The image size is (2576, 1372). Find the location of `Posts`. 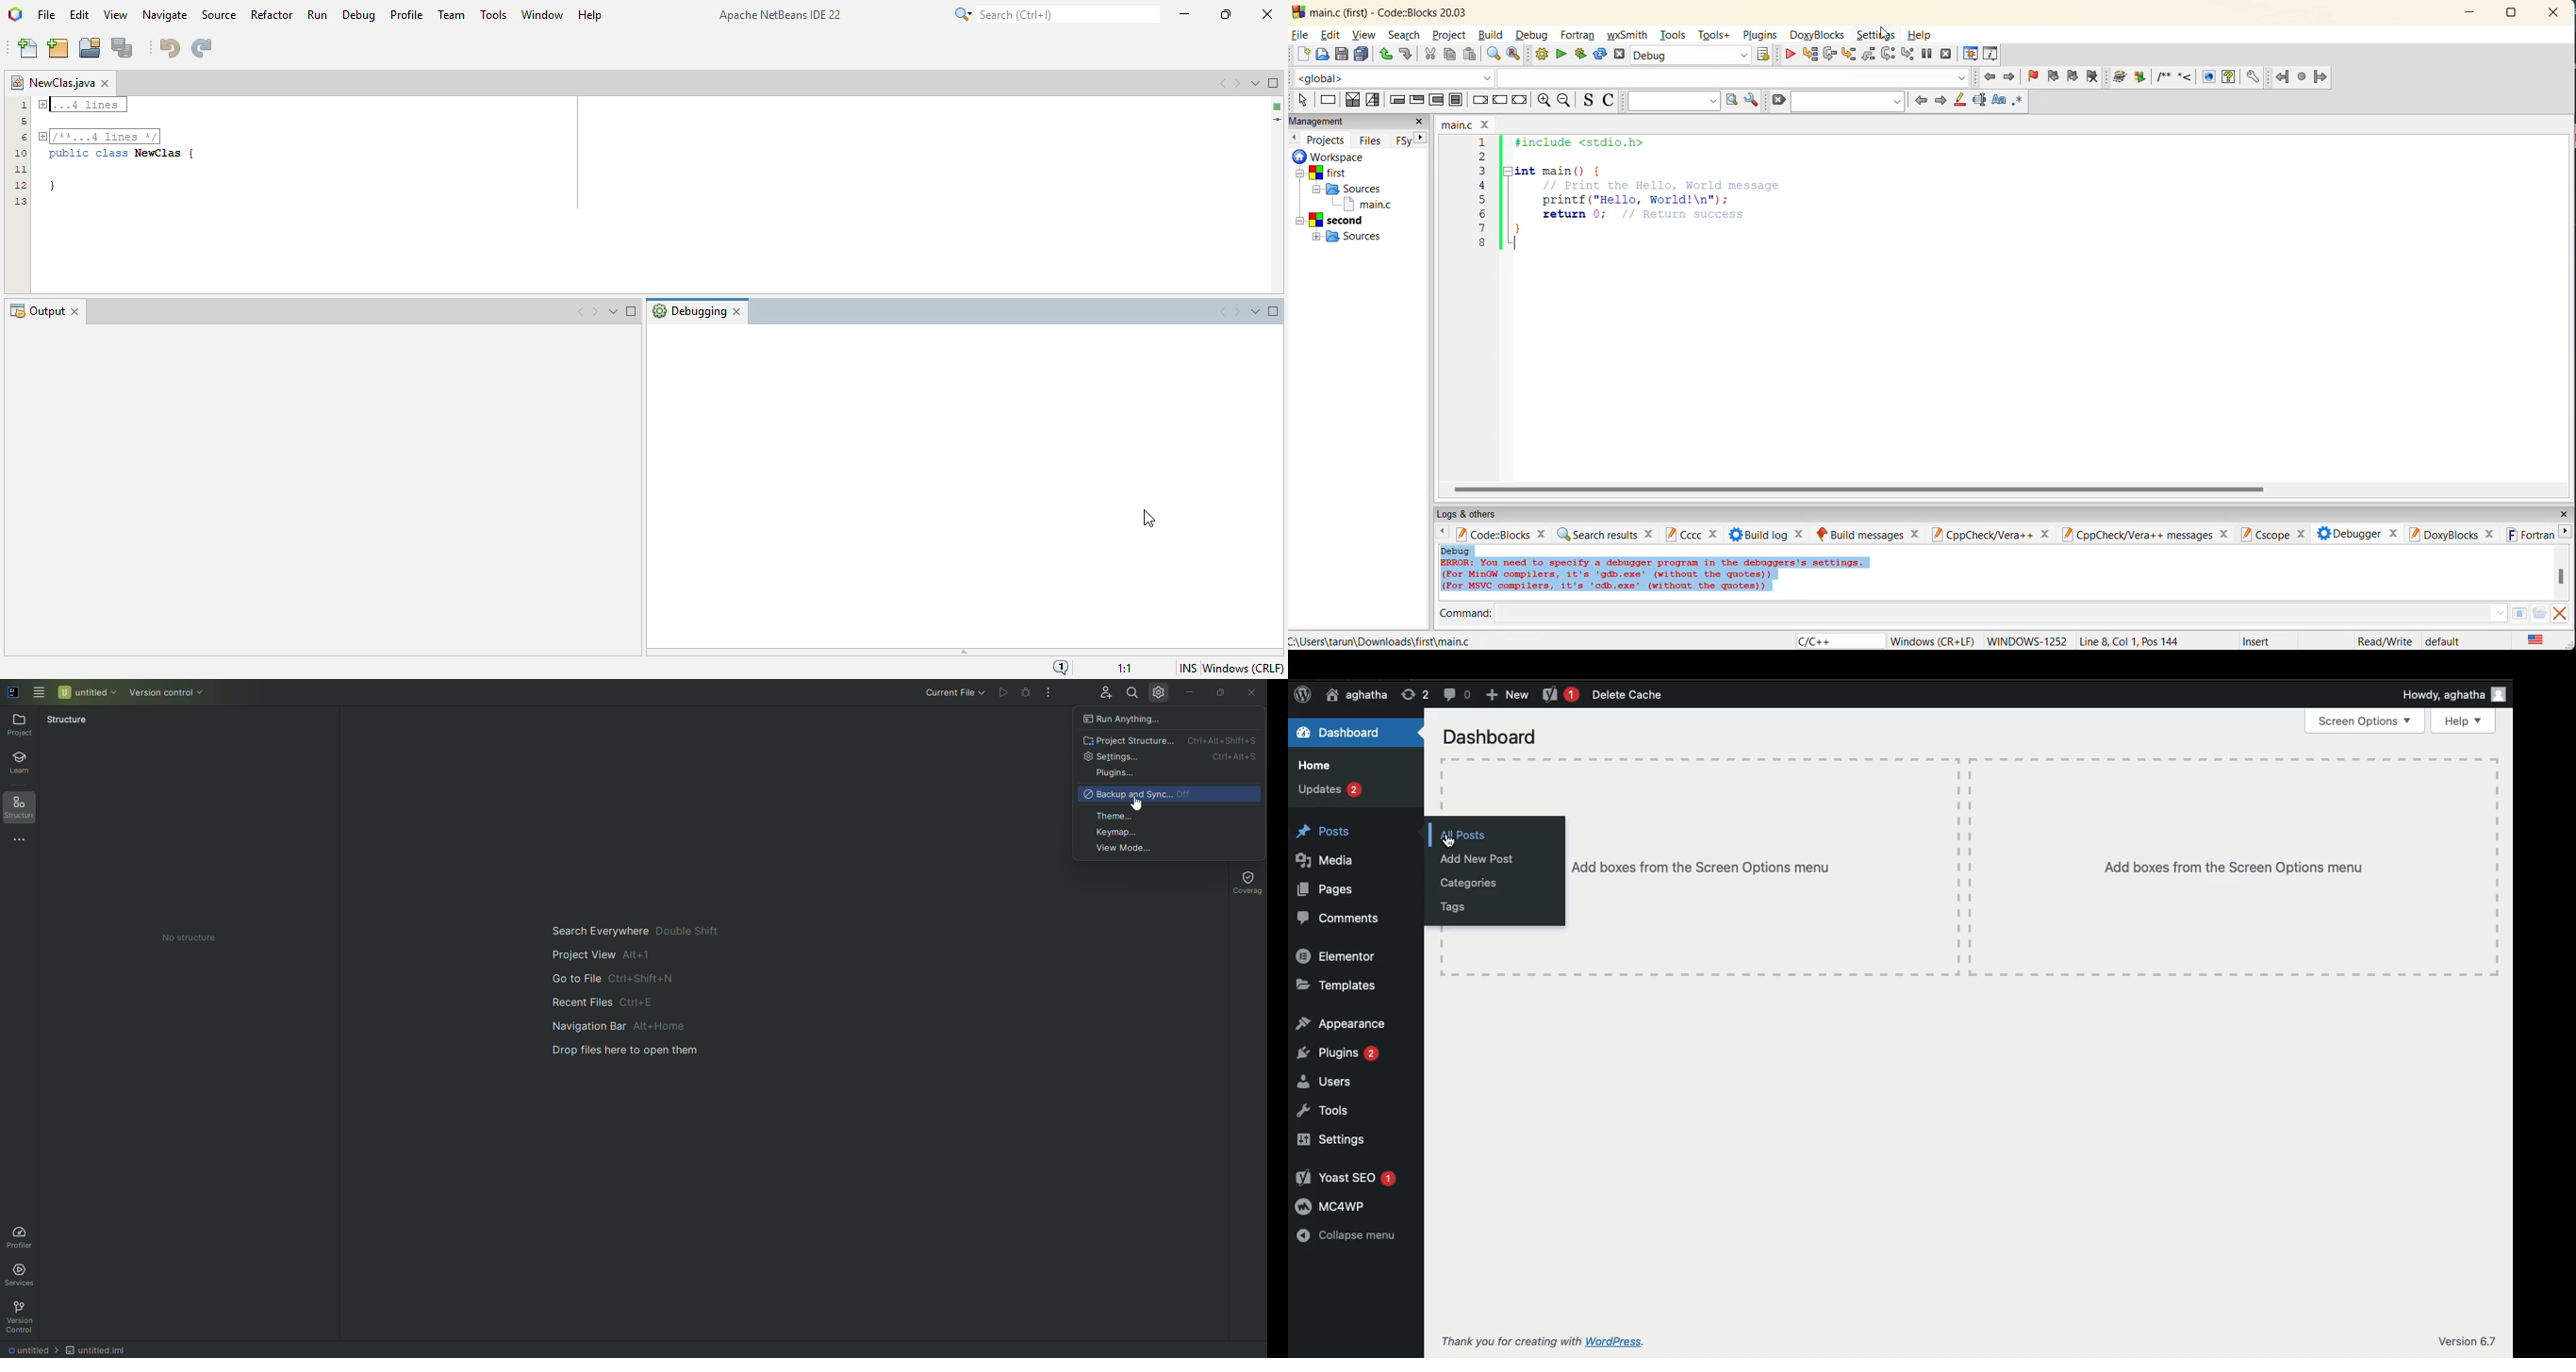

Posts is located at coordinates (1324, 830).